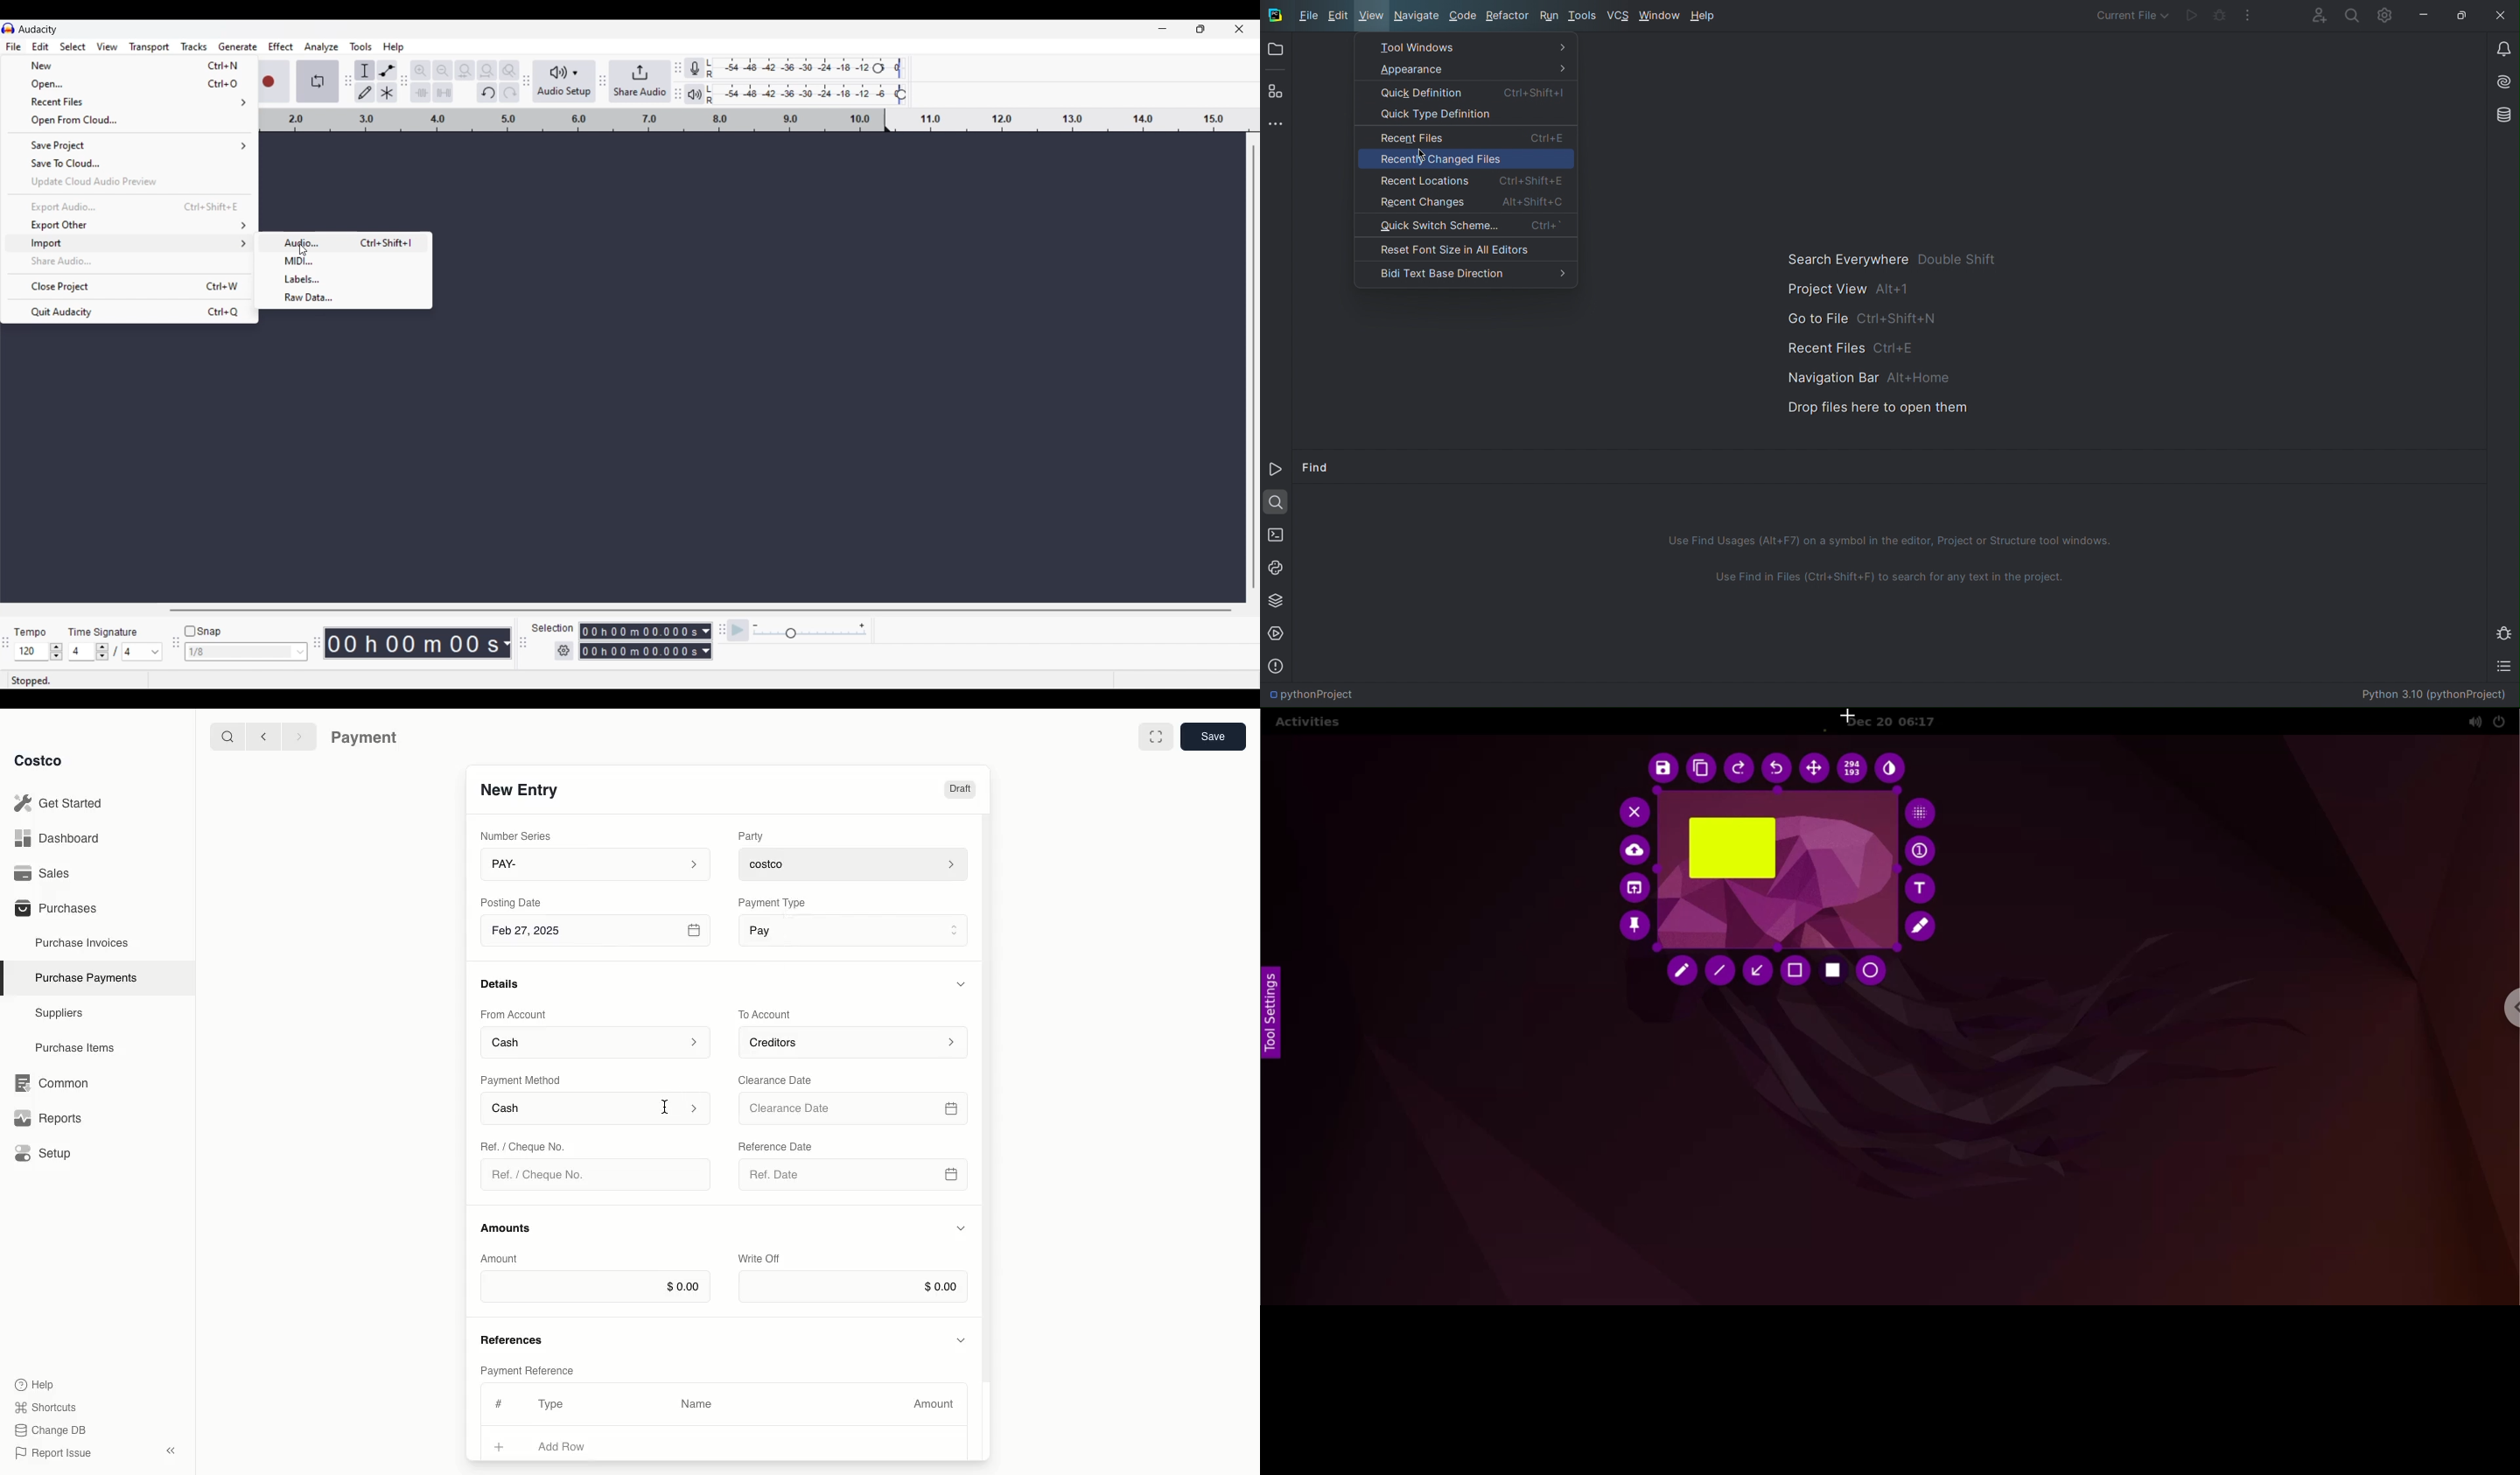  Describe the element at coordinates (465, 70) in the screenshot. I see `Fit selection to width` at that location.